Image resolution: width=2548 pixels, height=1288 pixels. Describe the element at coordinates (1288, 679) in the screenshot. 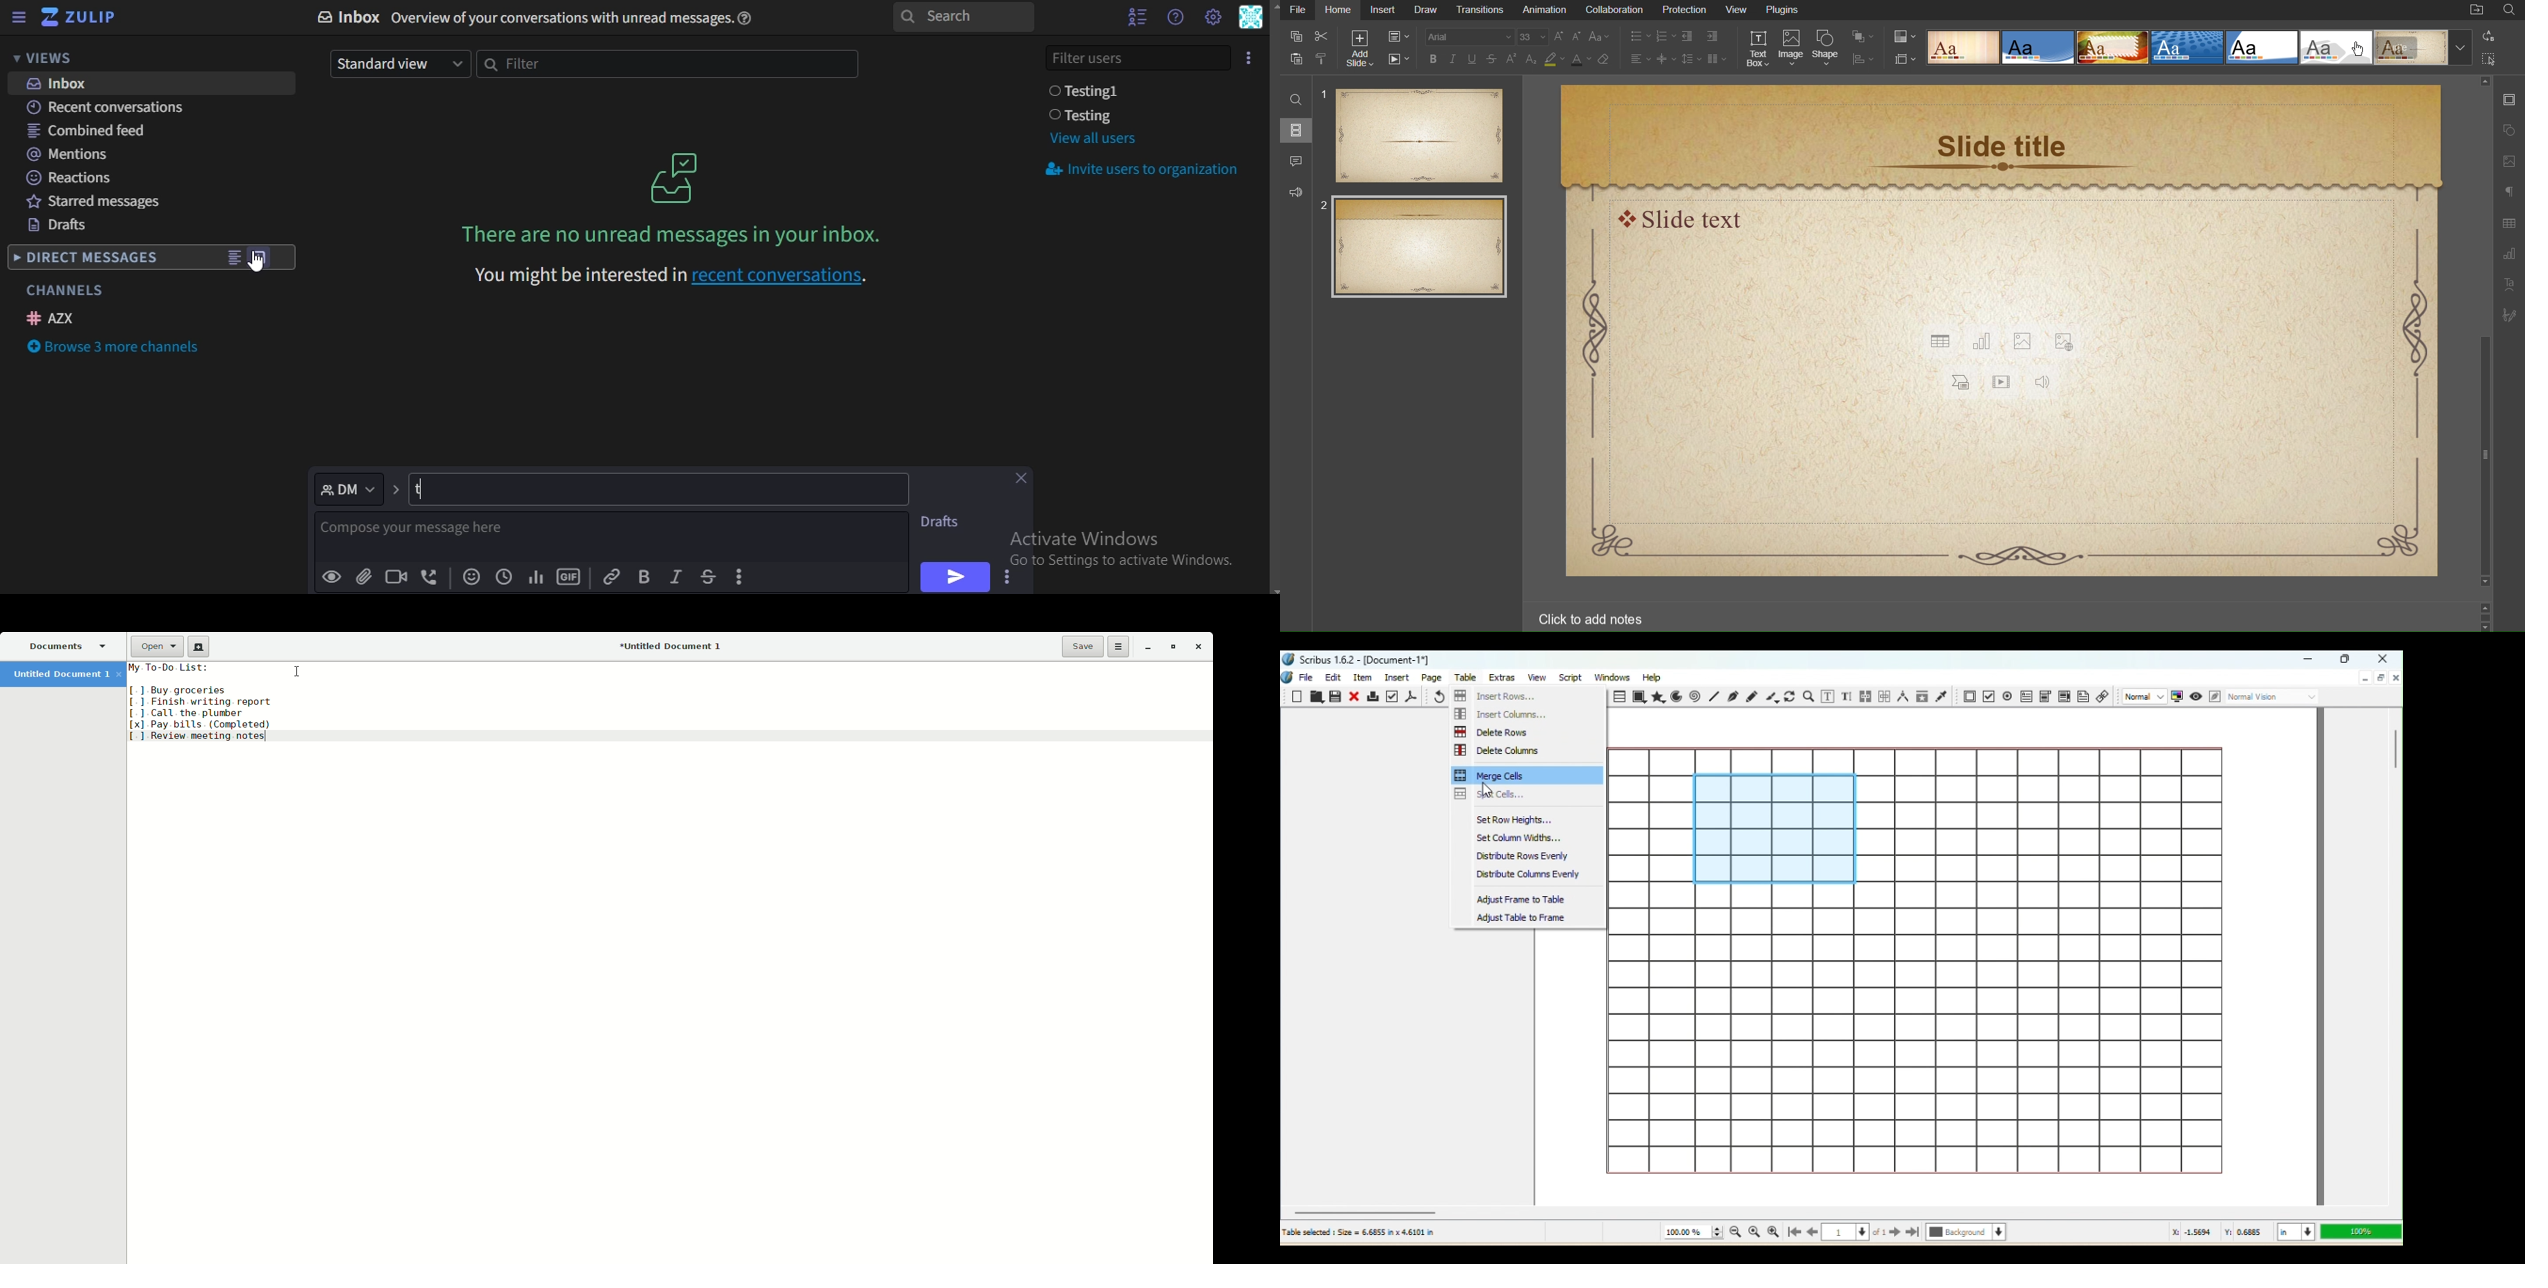

I see `Logo` at that location.